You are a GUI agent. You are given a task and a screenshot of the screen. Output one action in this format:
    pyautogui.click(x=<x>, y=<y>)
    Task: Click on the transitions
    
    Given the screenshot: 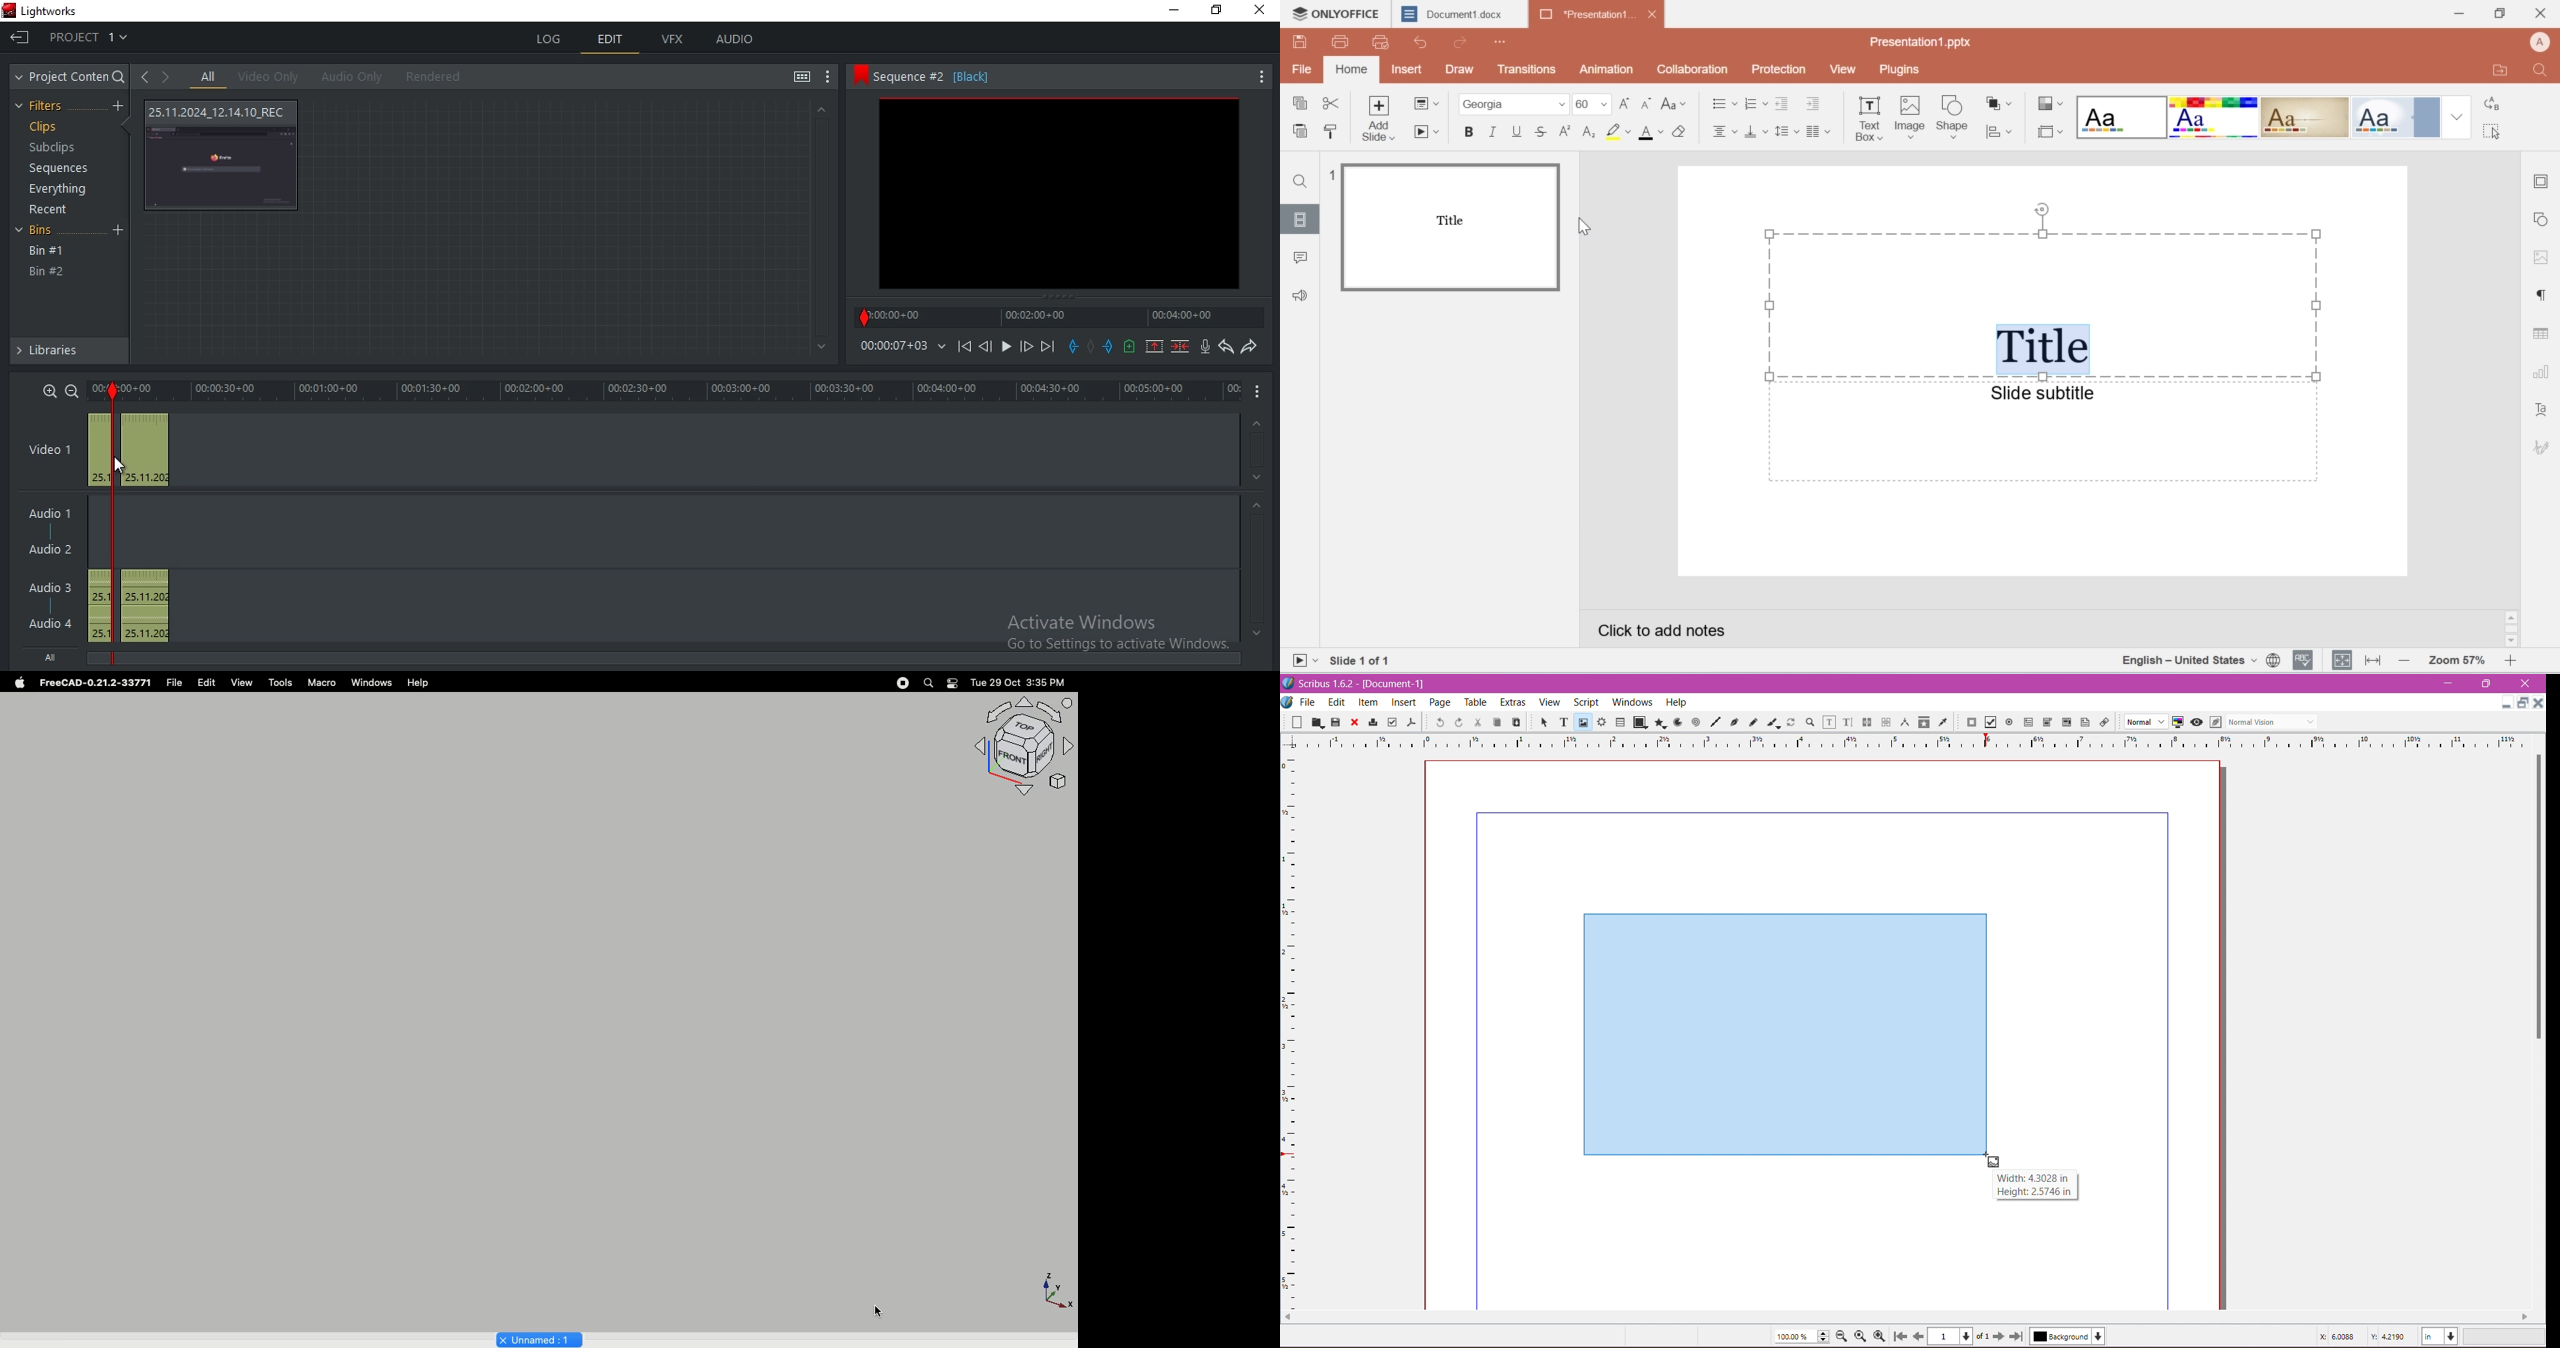 What is the action you would take?
    pyautogui.click(x=1529, y=69)
    